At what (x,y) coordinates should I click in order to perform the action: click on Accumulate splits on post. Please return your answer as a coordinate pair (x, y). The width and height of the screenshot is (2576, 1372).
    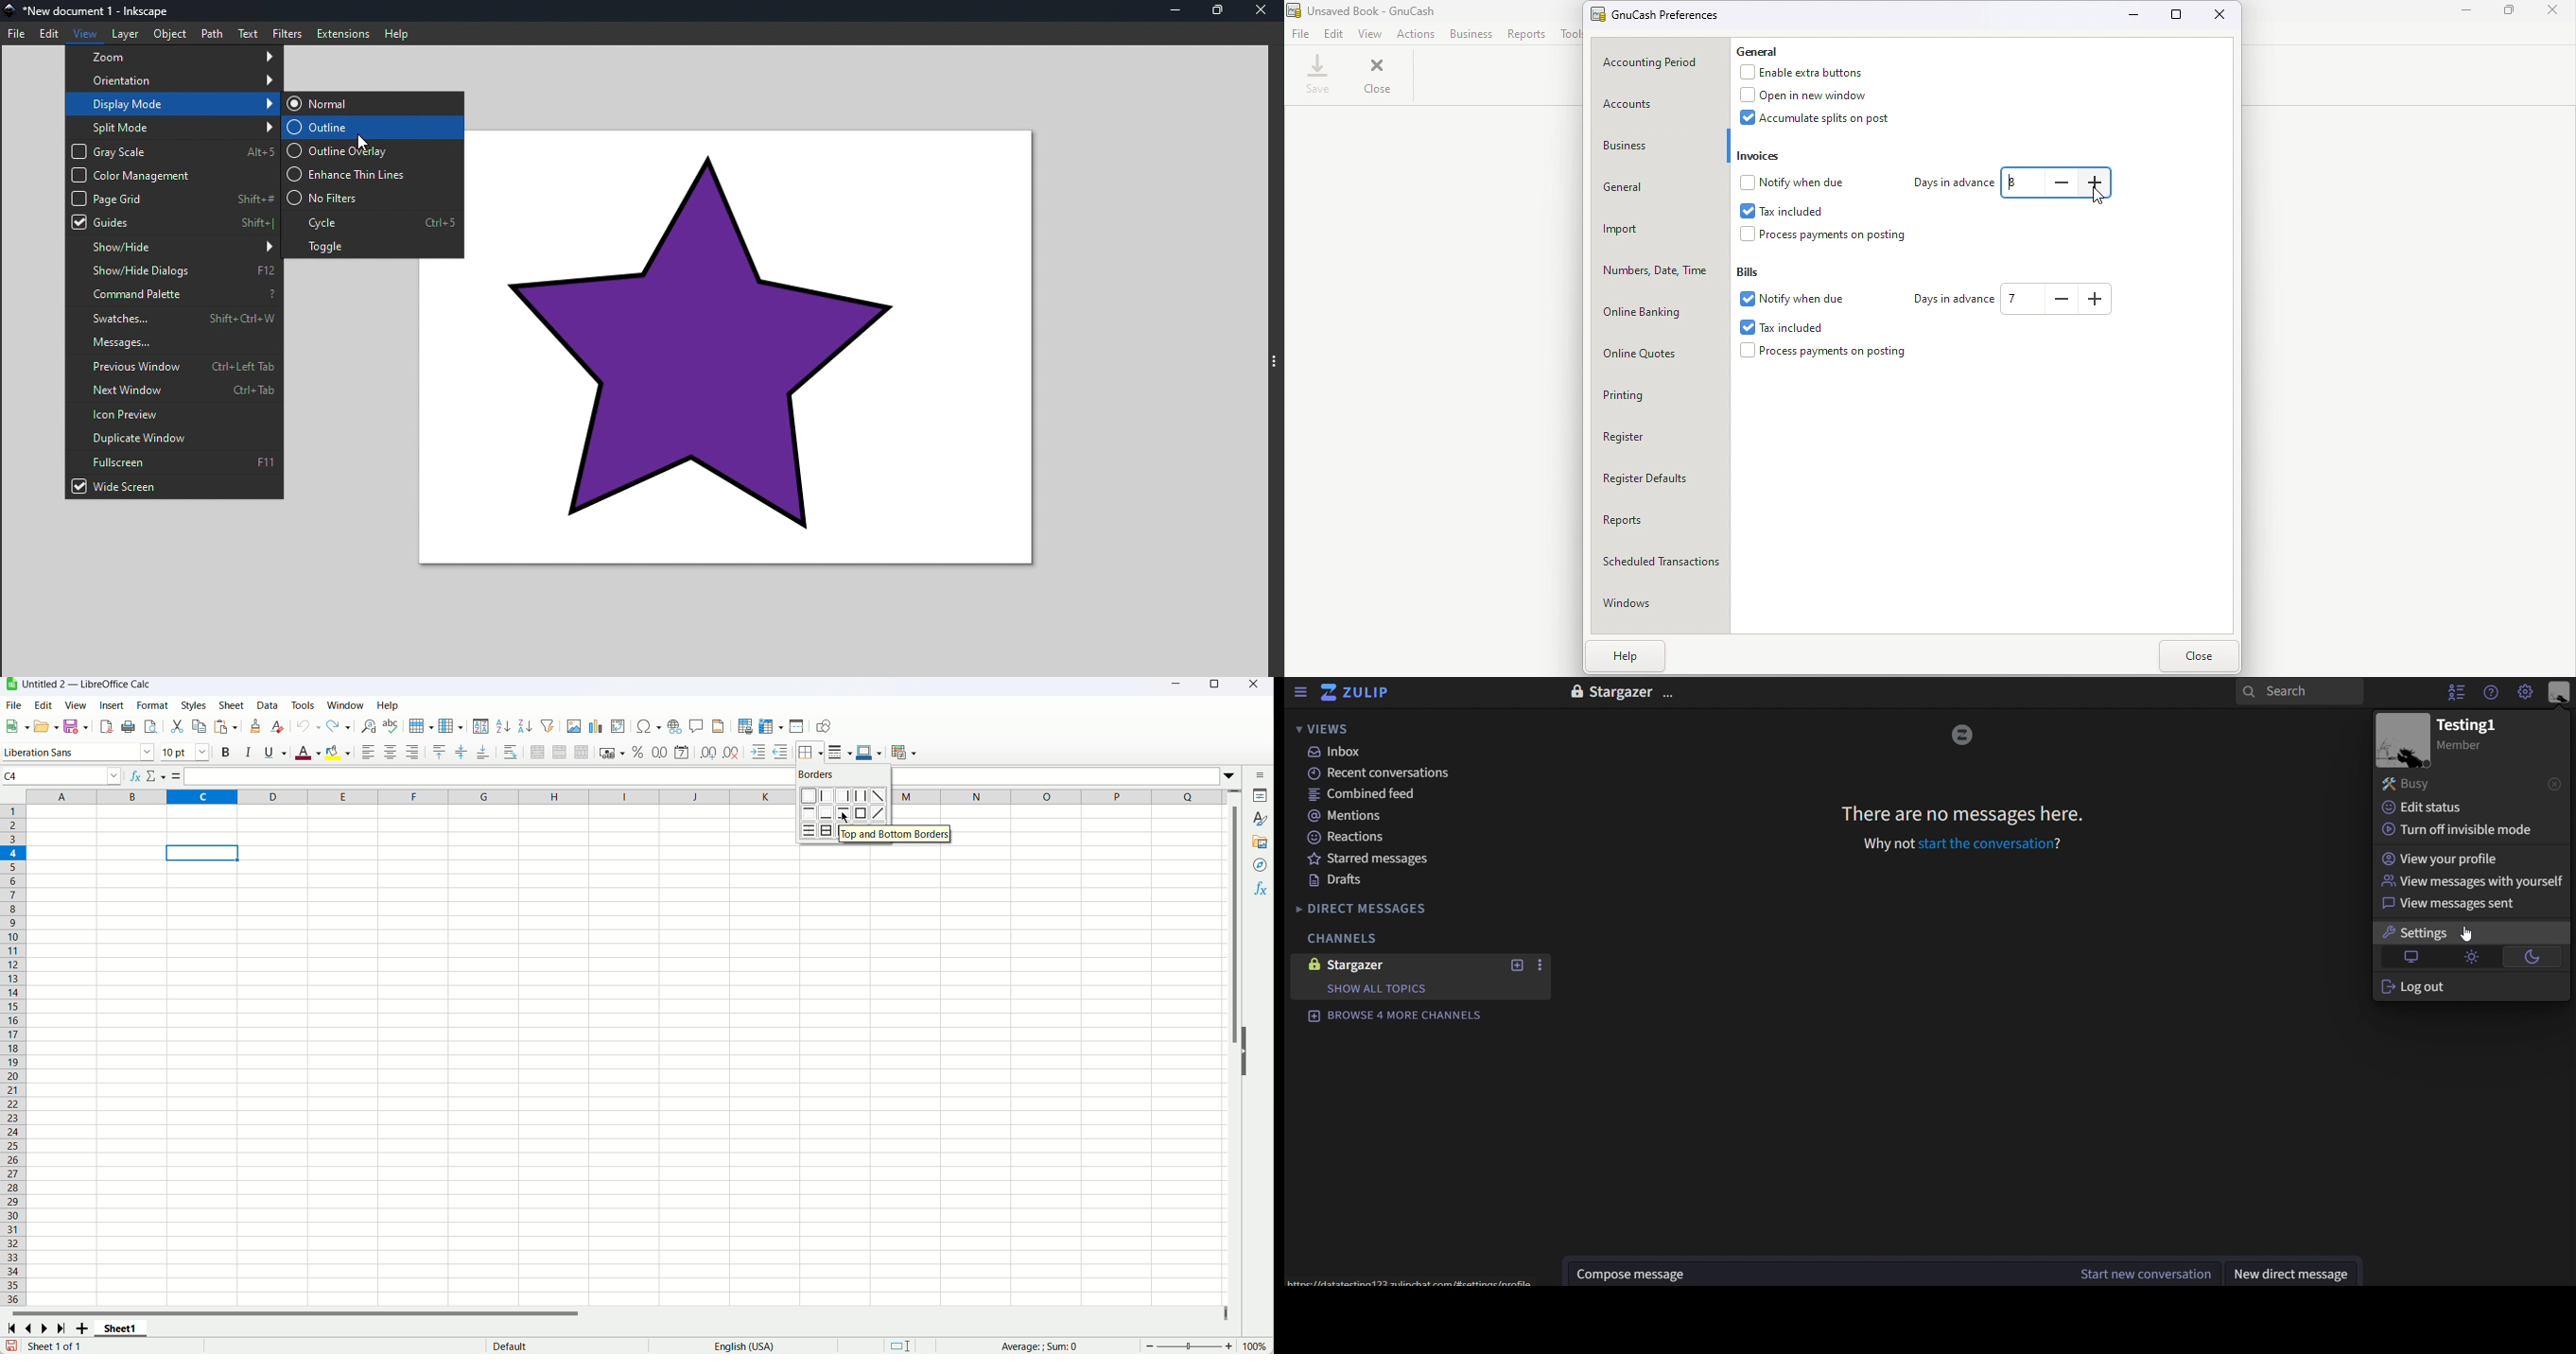
    Looking at the image, I should click on (1829, 121).